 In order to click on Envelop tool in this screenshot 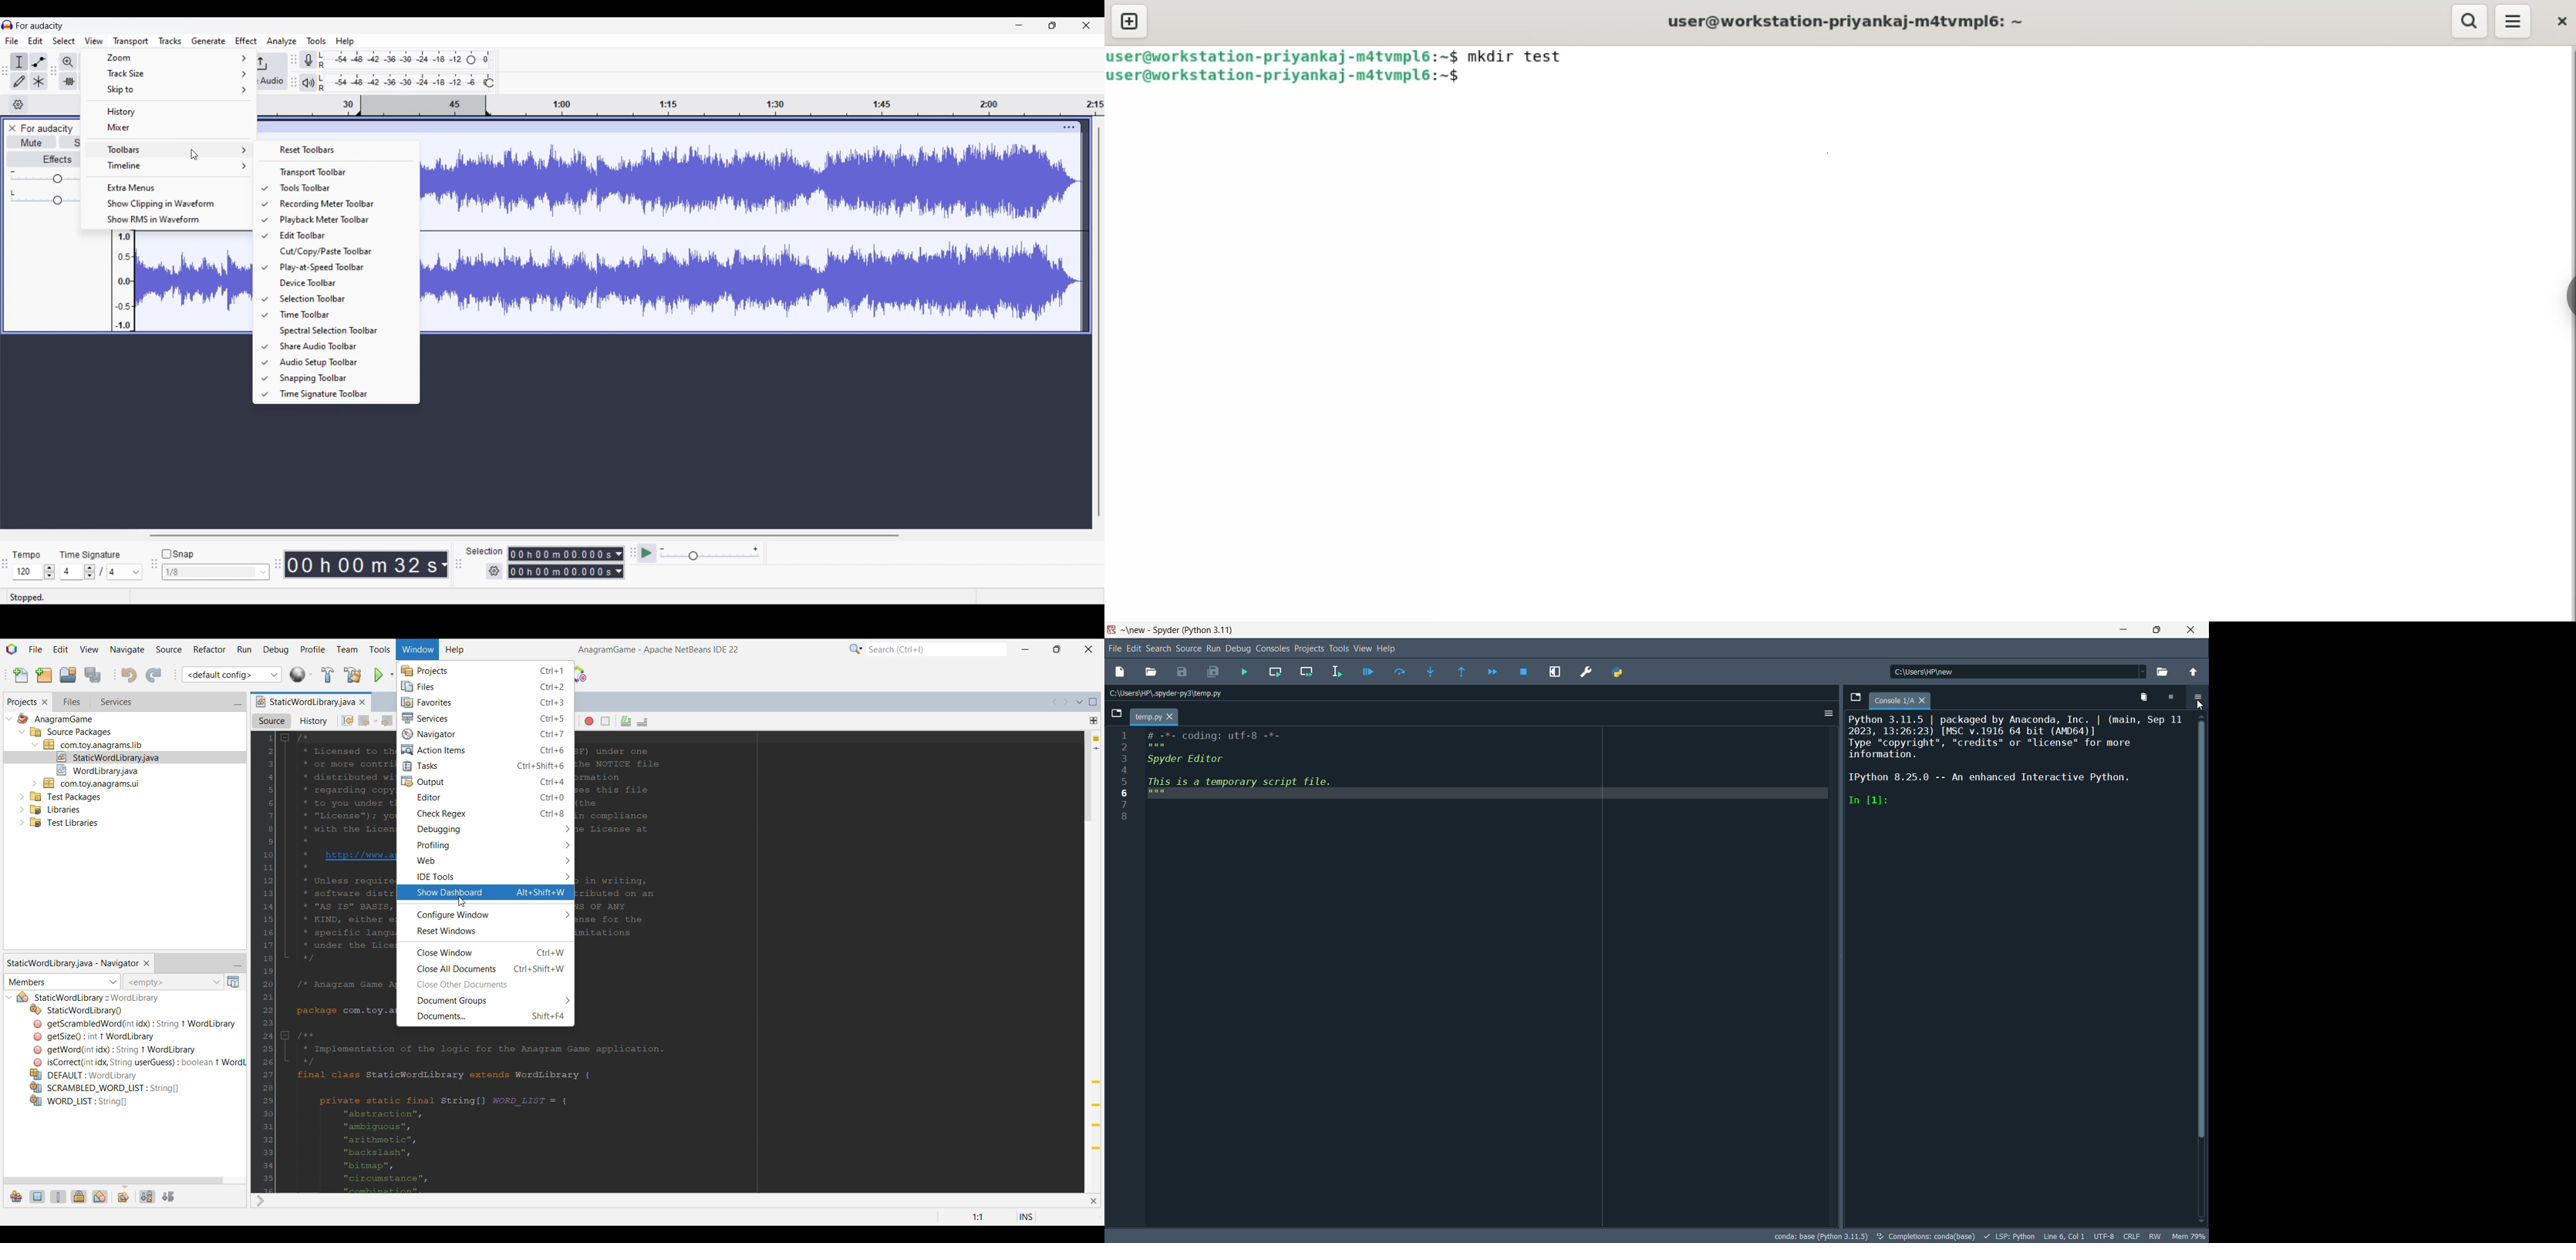, I will do `click(39, 62)`.